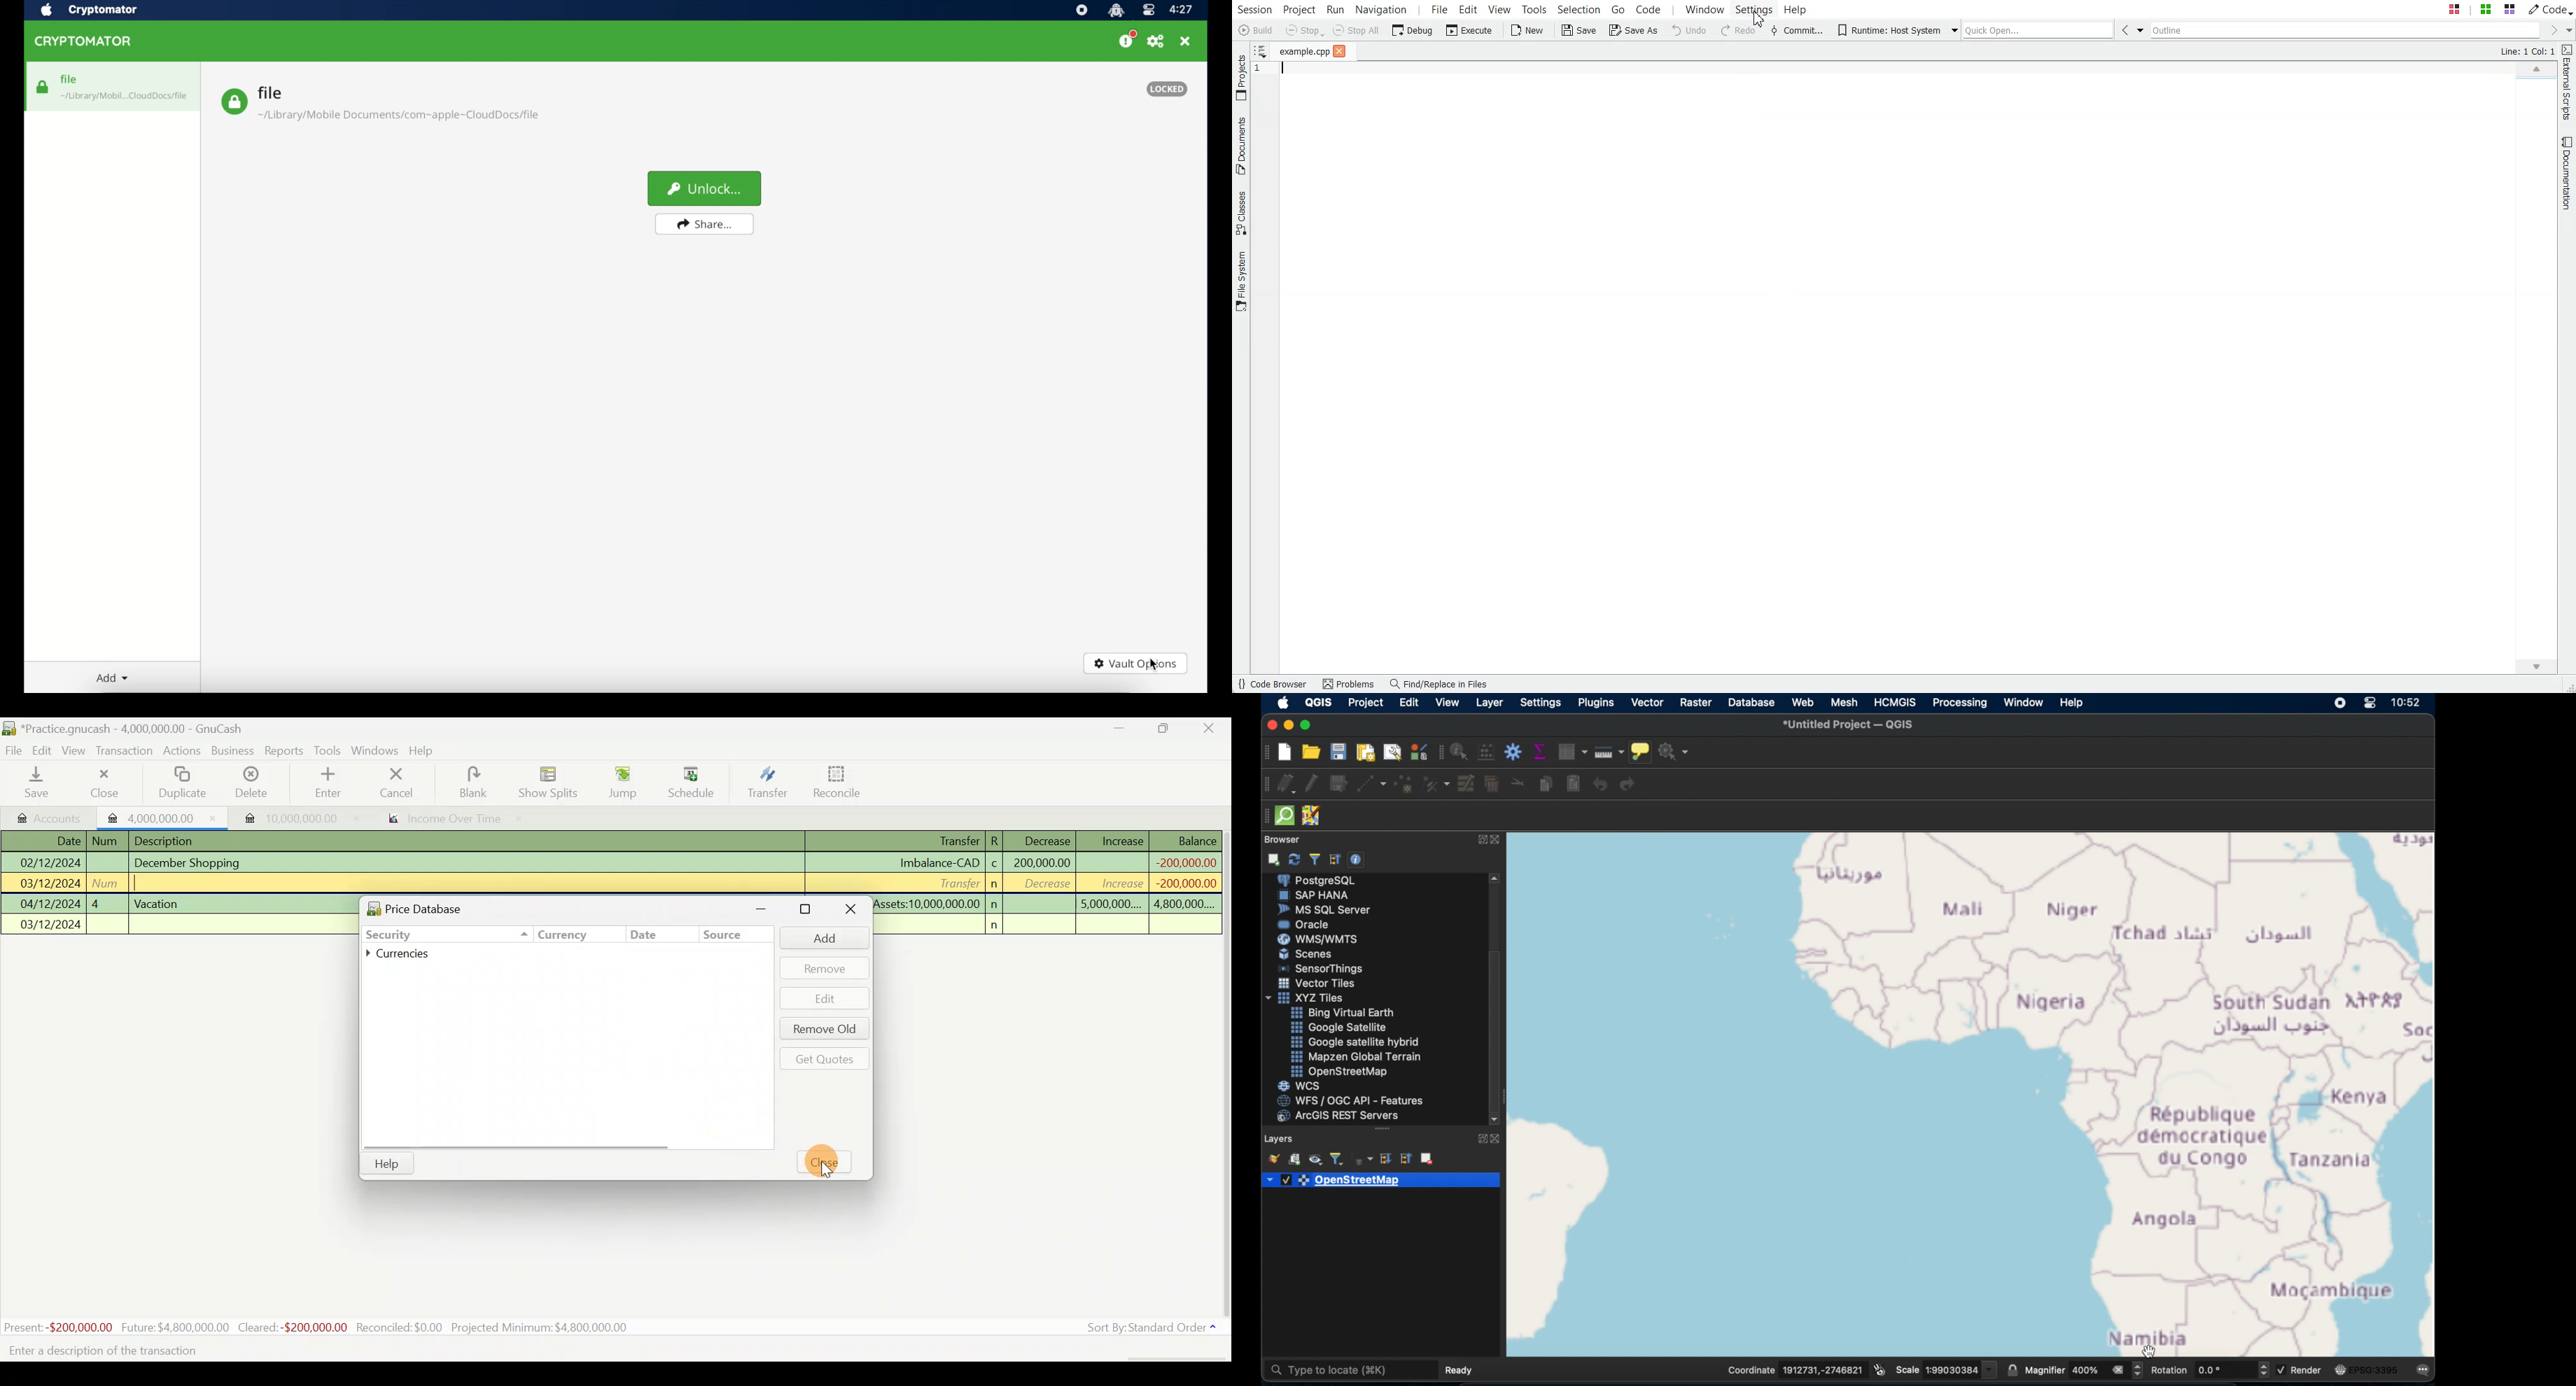  Describe the element at coordinates (1264, 752) in the screenshot. I see `project toolbar` at that location.